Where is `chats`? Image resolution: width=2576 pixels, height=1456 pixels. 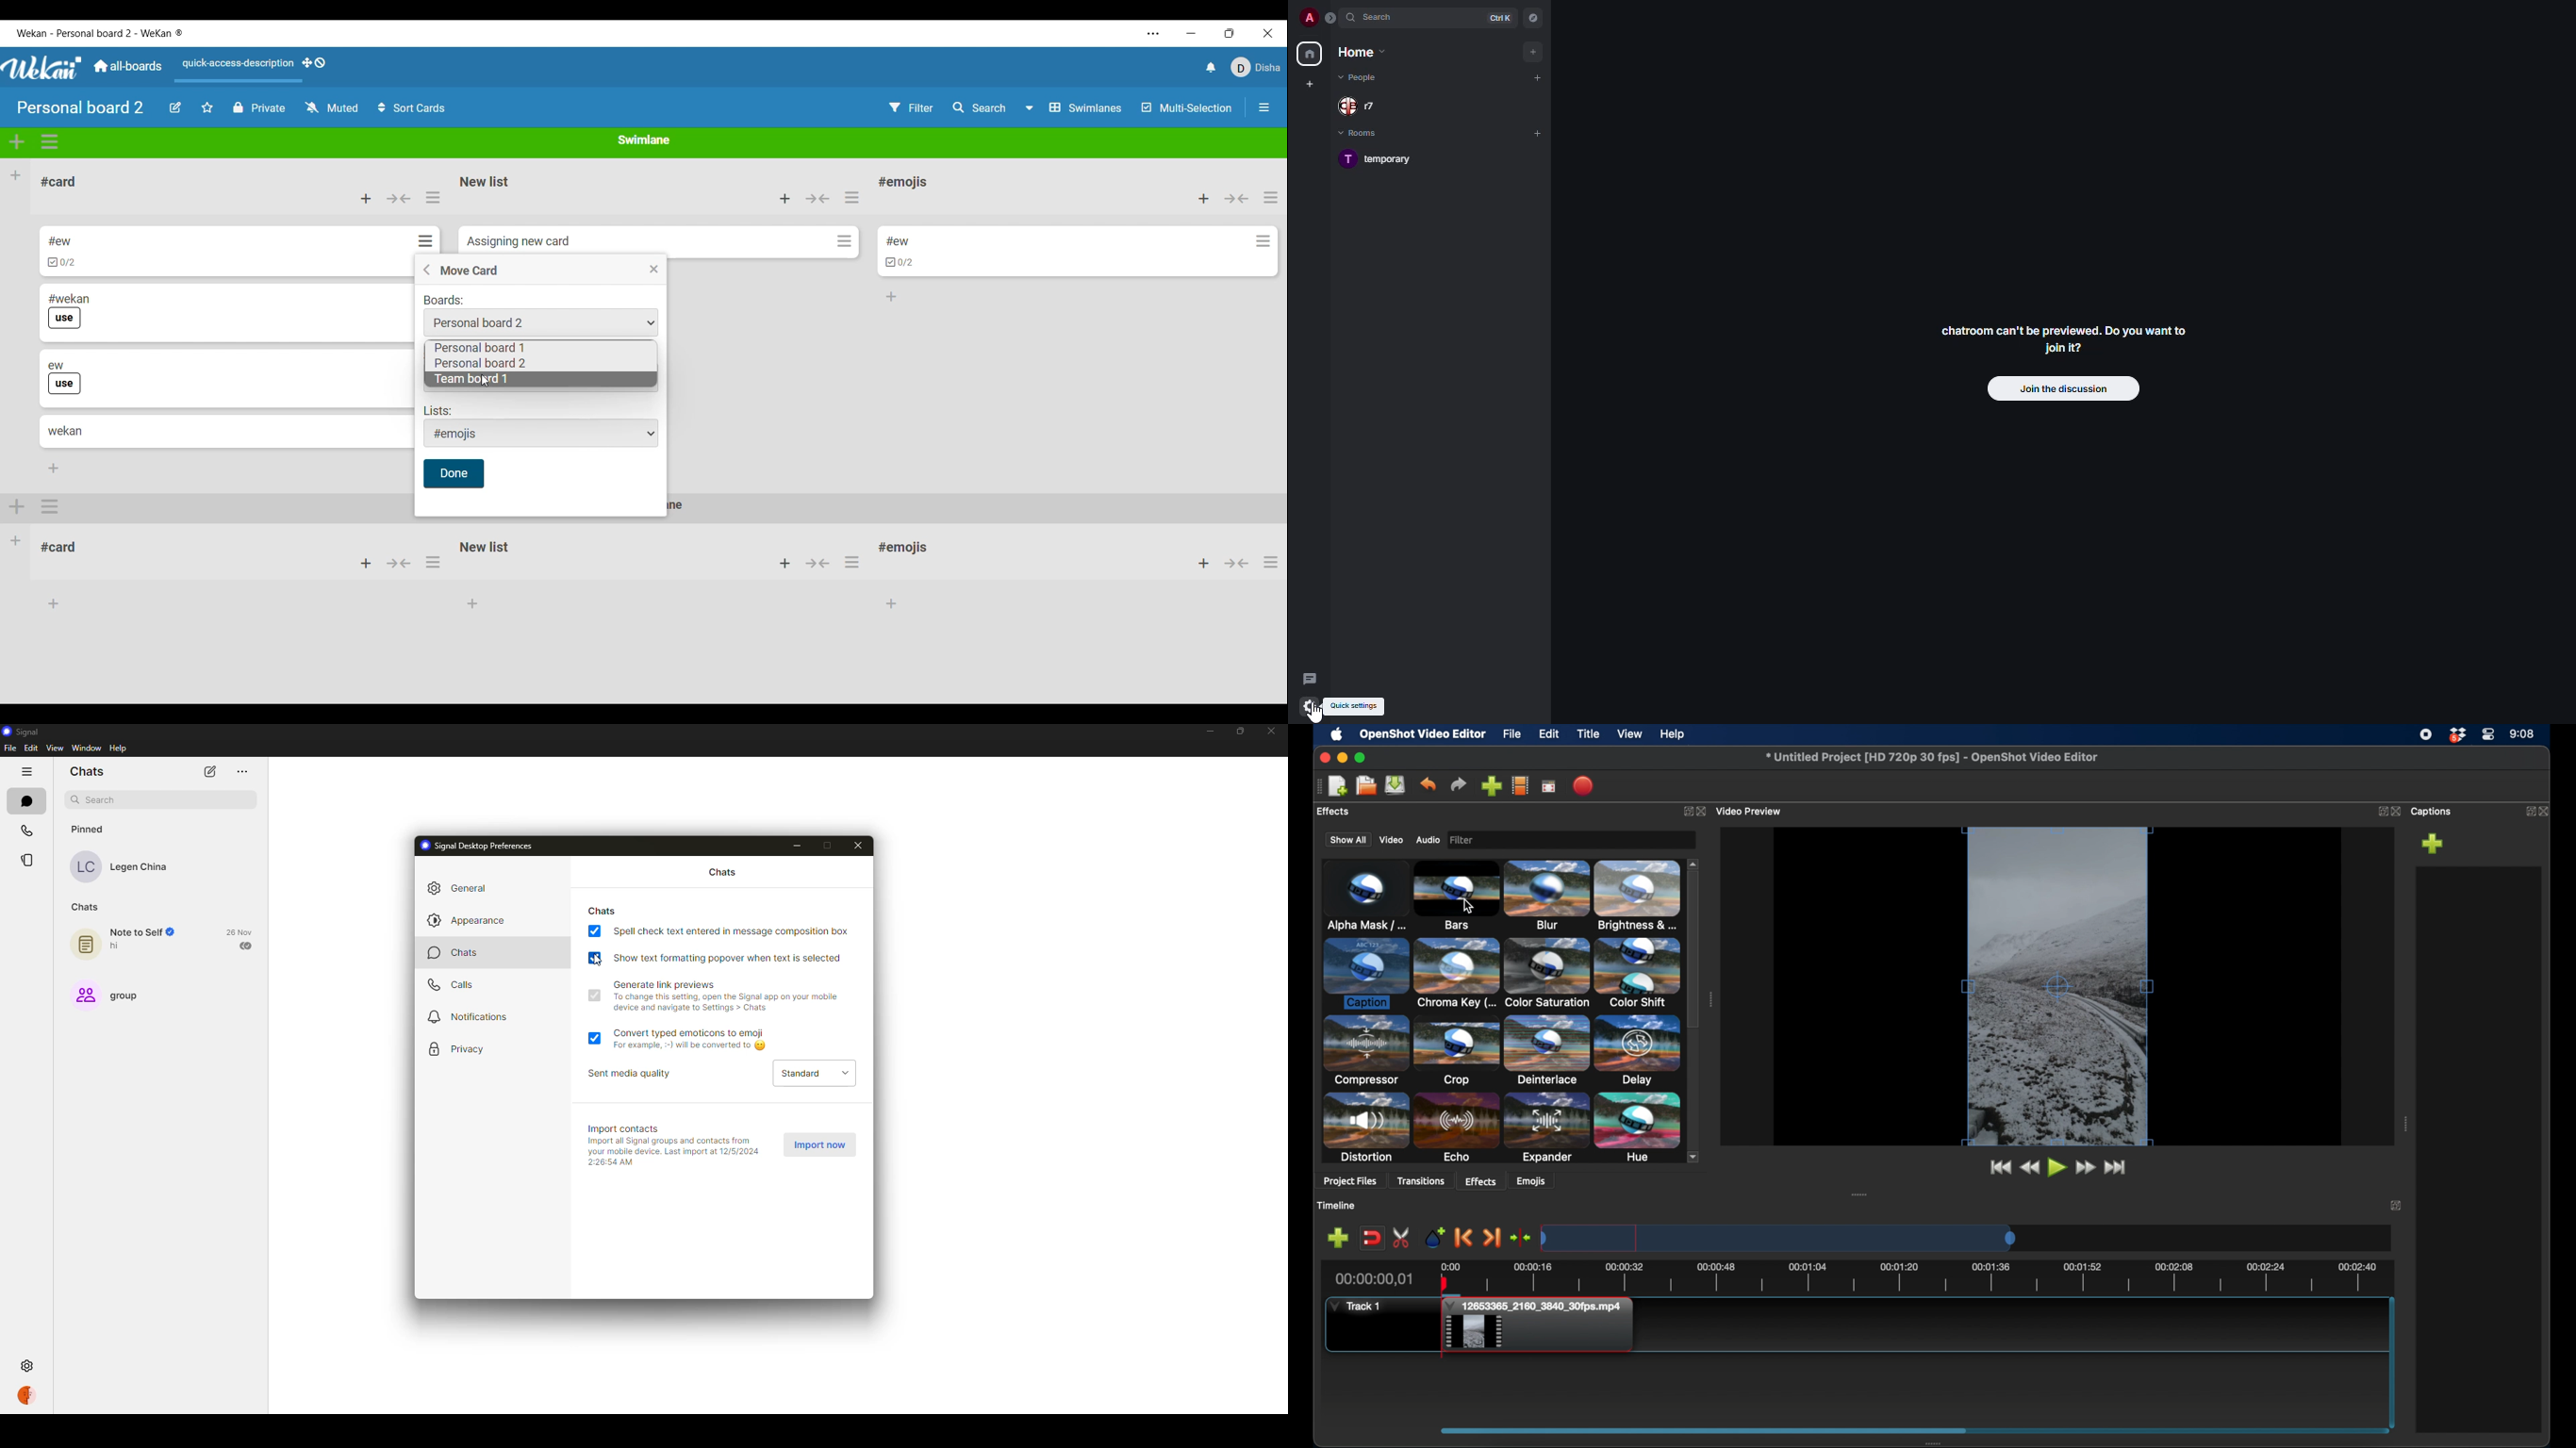
chats is located at coordinates (88, 771).